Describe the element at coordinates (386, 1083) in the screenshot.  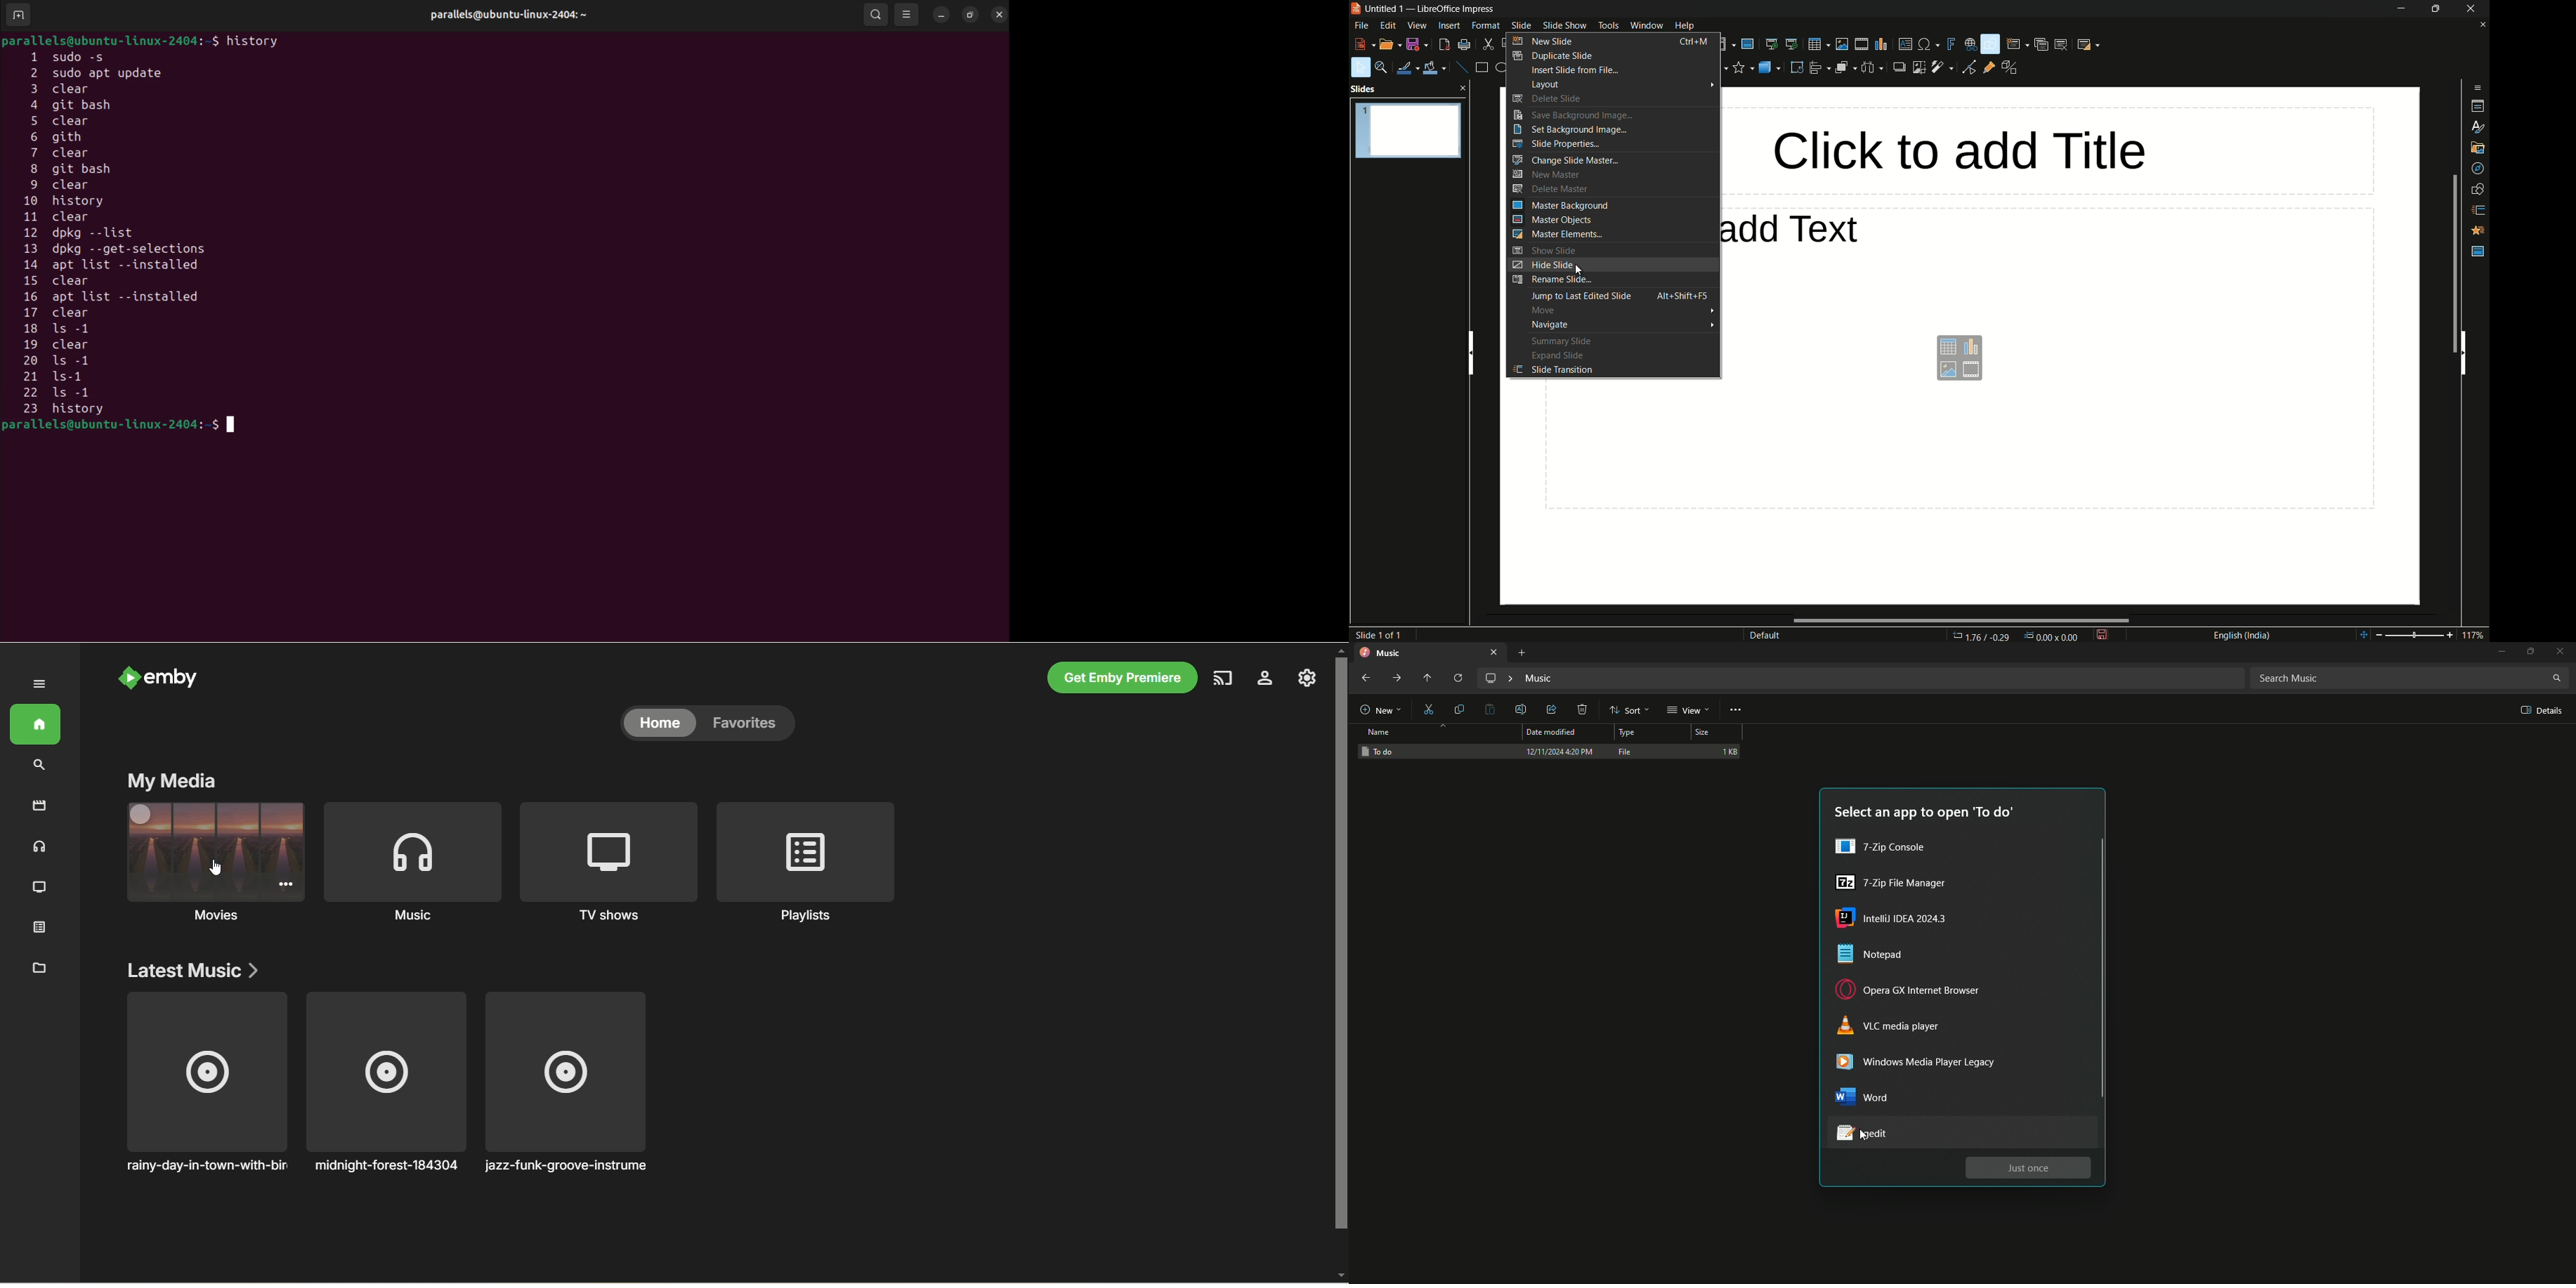
I see `Music album` at that location.